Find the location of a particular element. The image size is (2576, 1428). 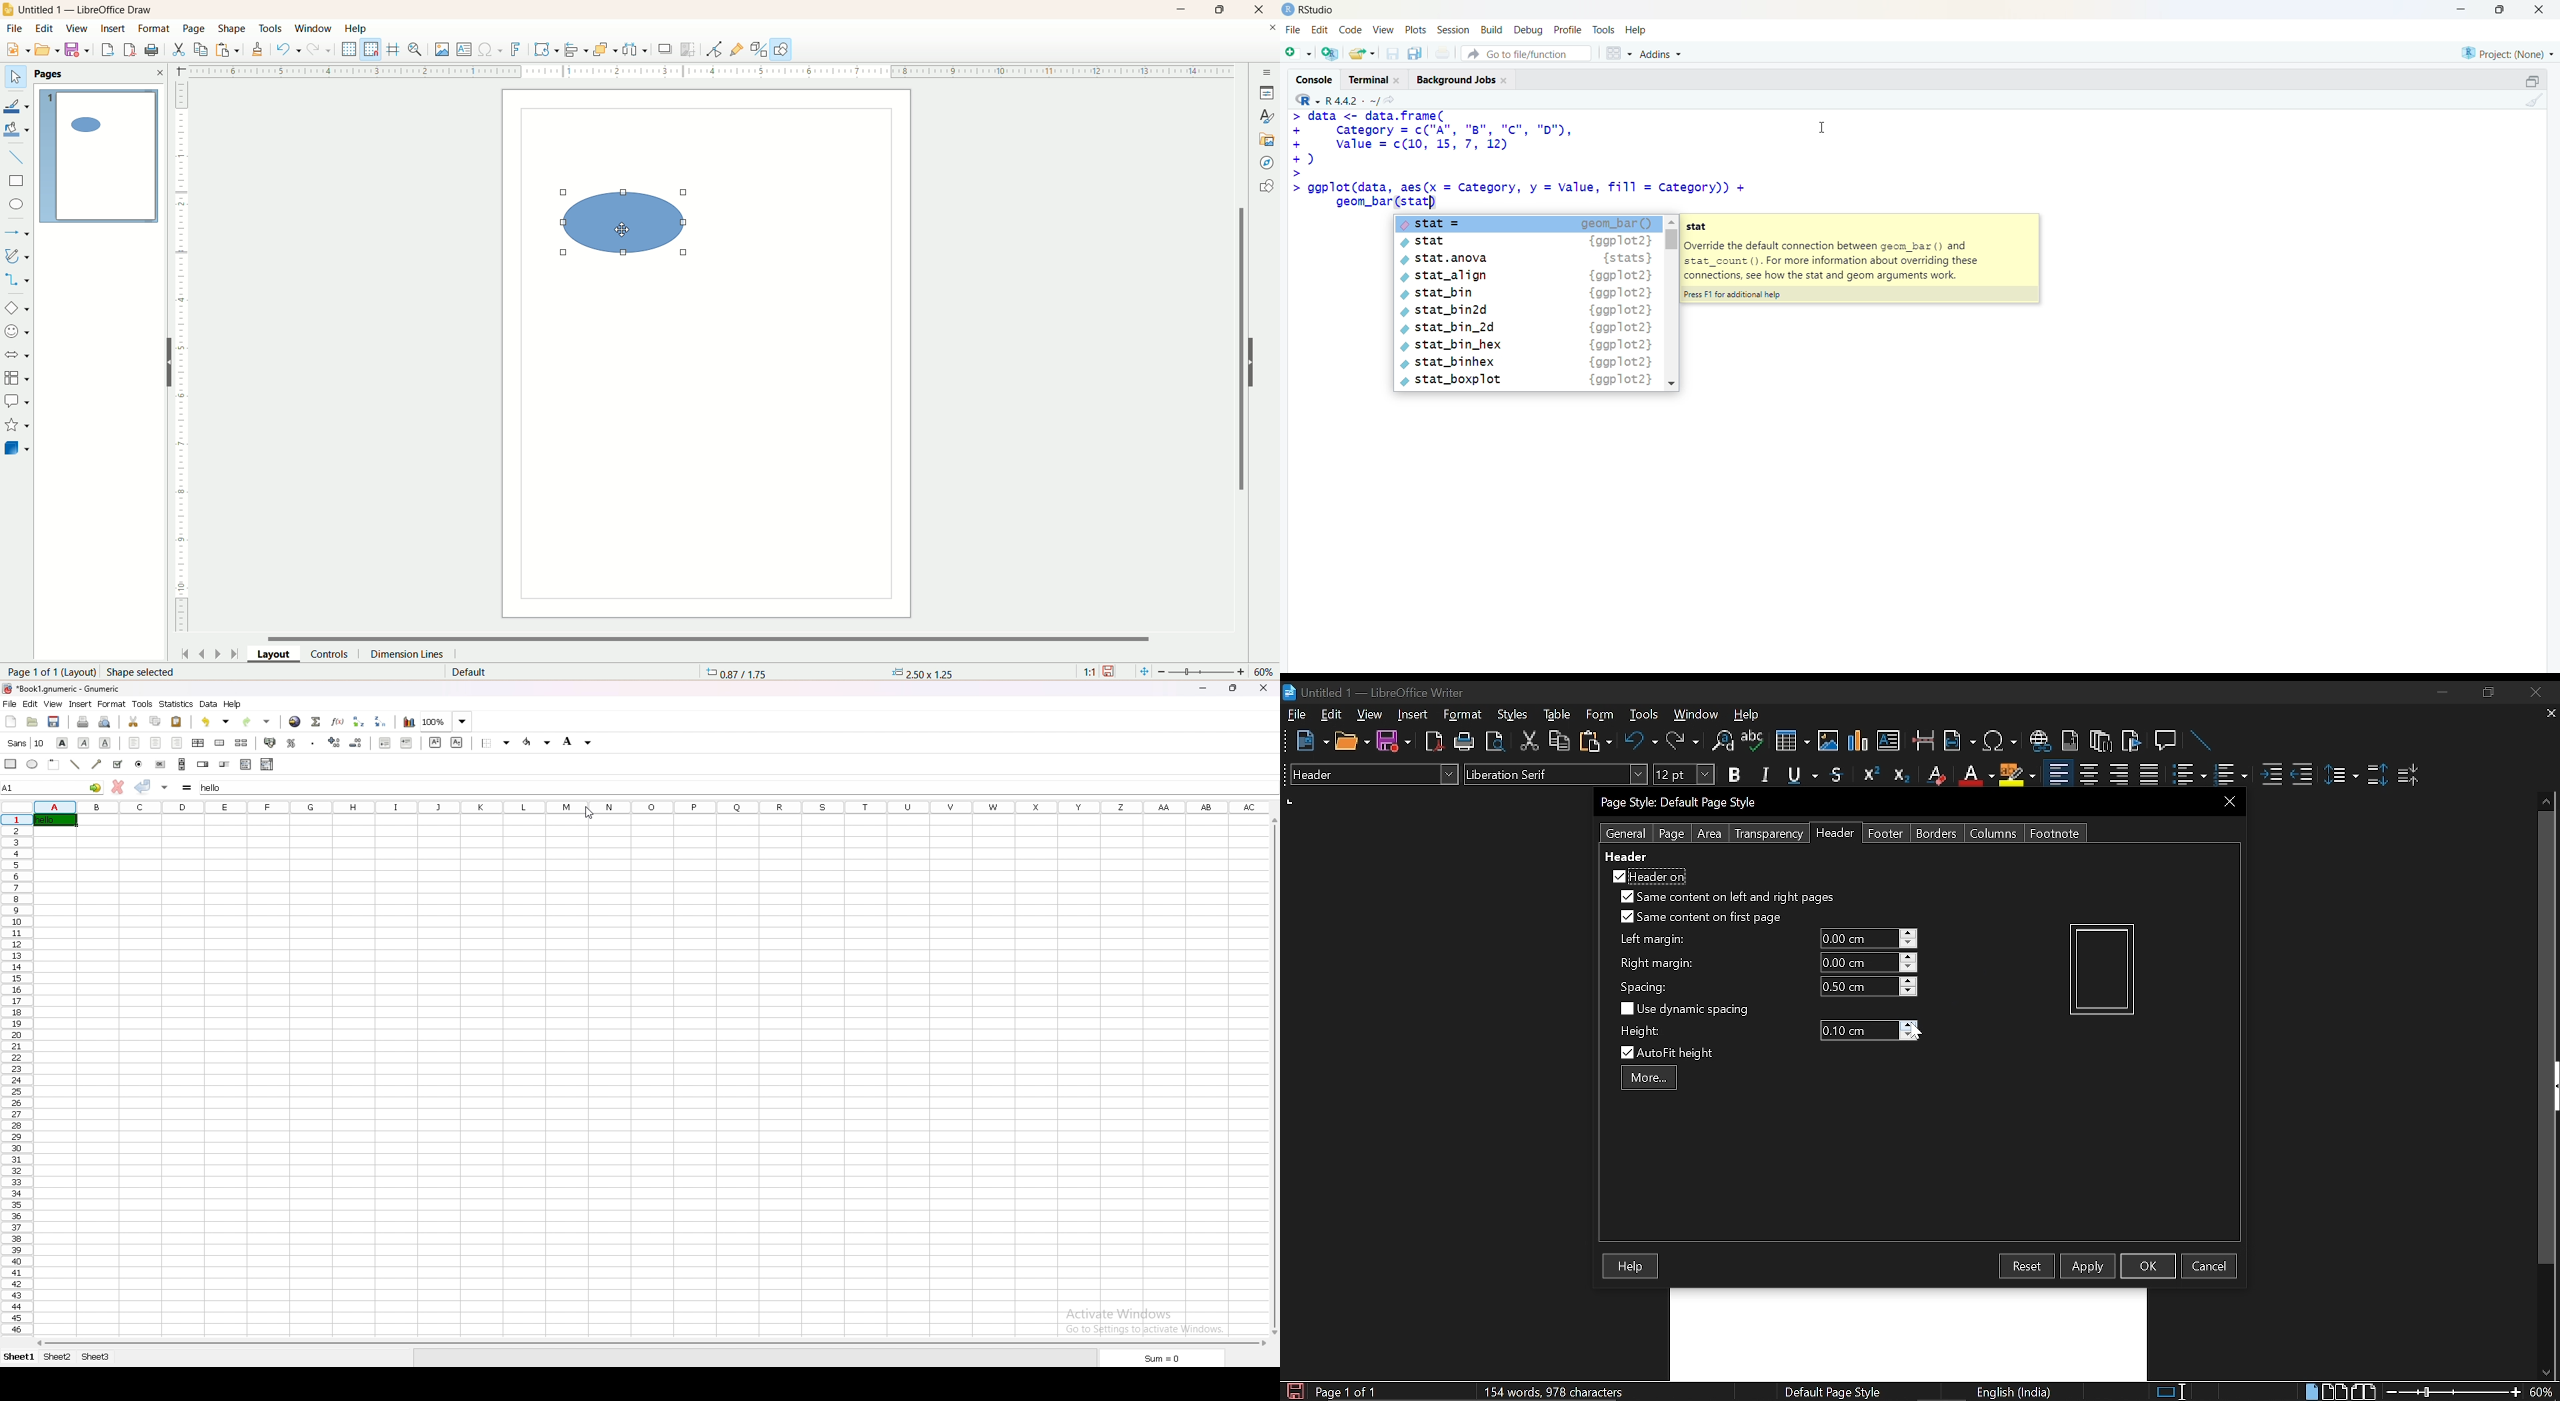

Center is located at coordinates (2088, 774).